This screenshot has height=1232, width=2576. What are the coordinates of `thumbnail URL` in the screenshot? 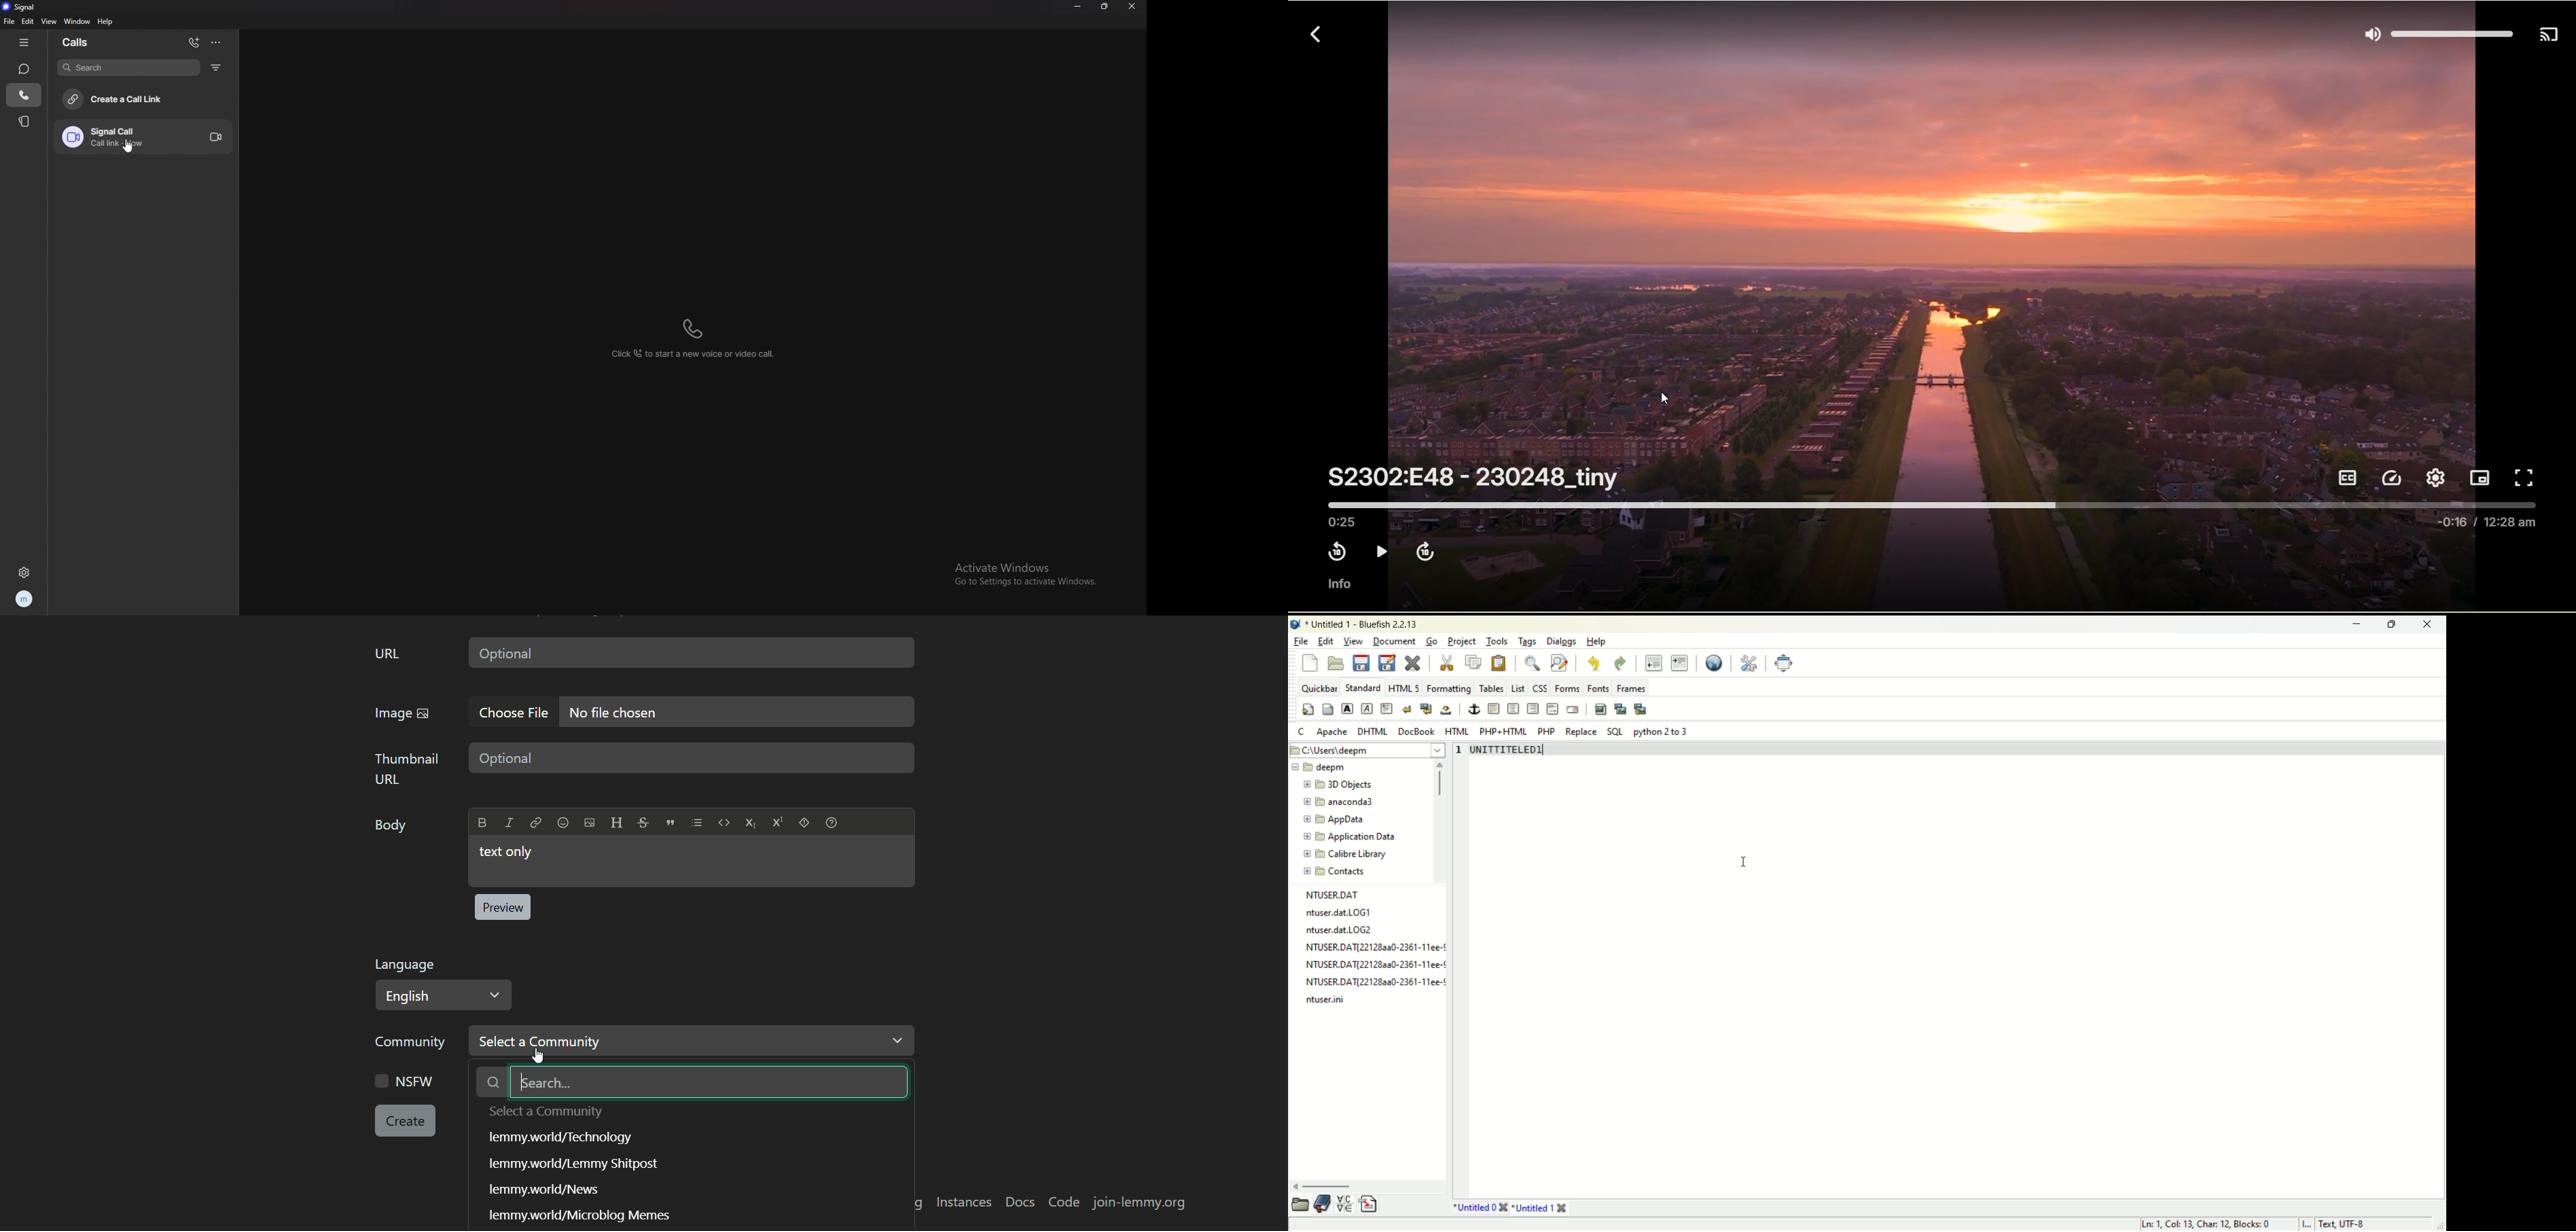 It's located at (408, 768).